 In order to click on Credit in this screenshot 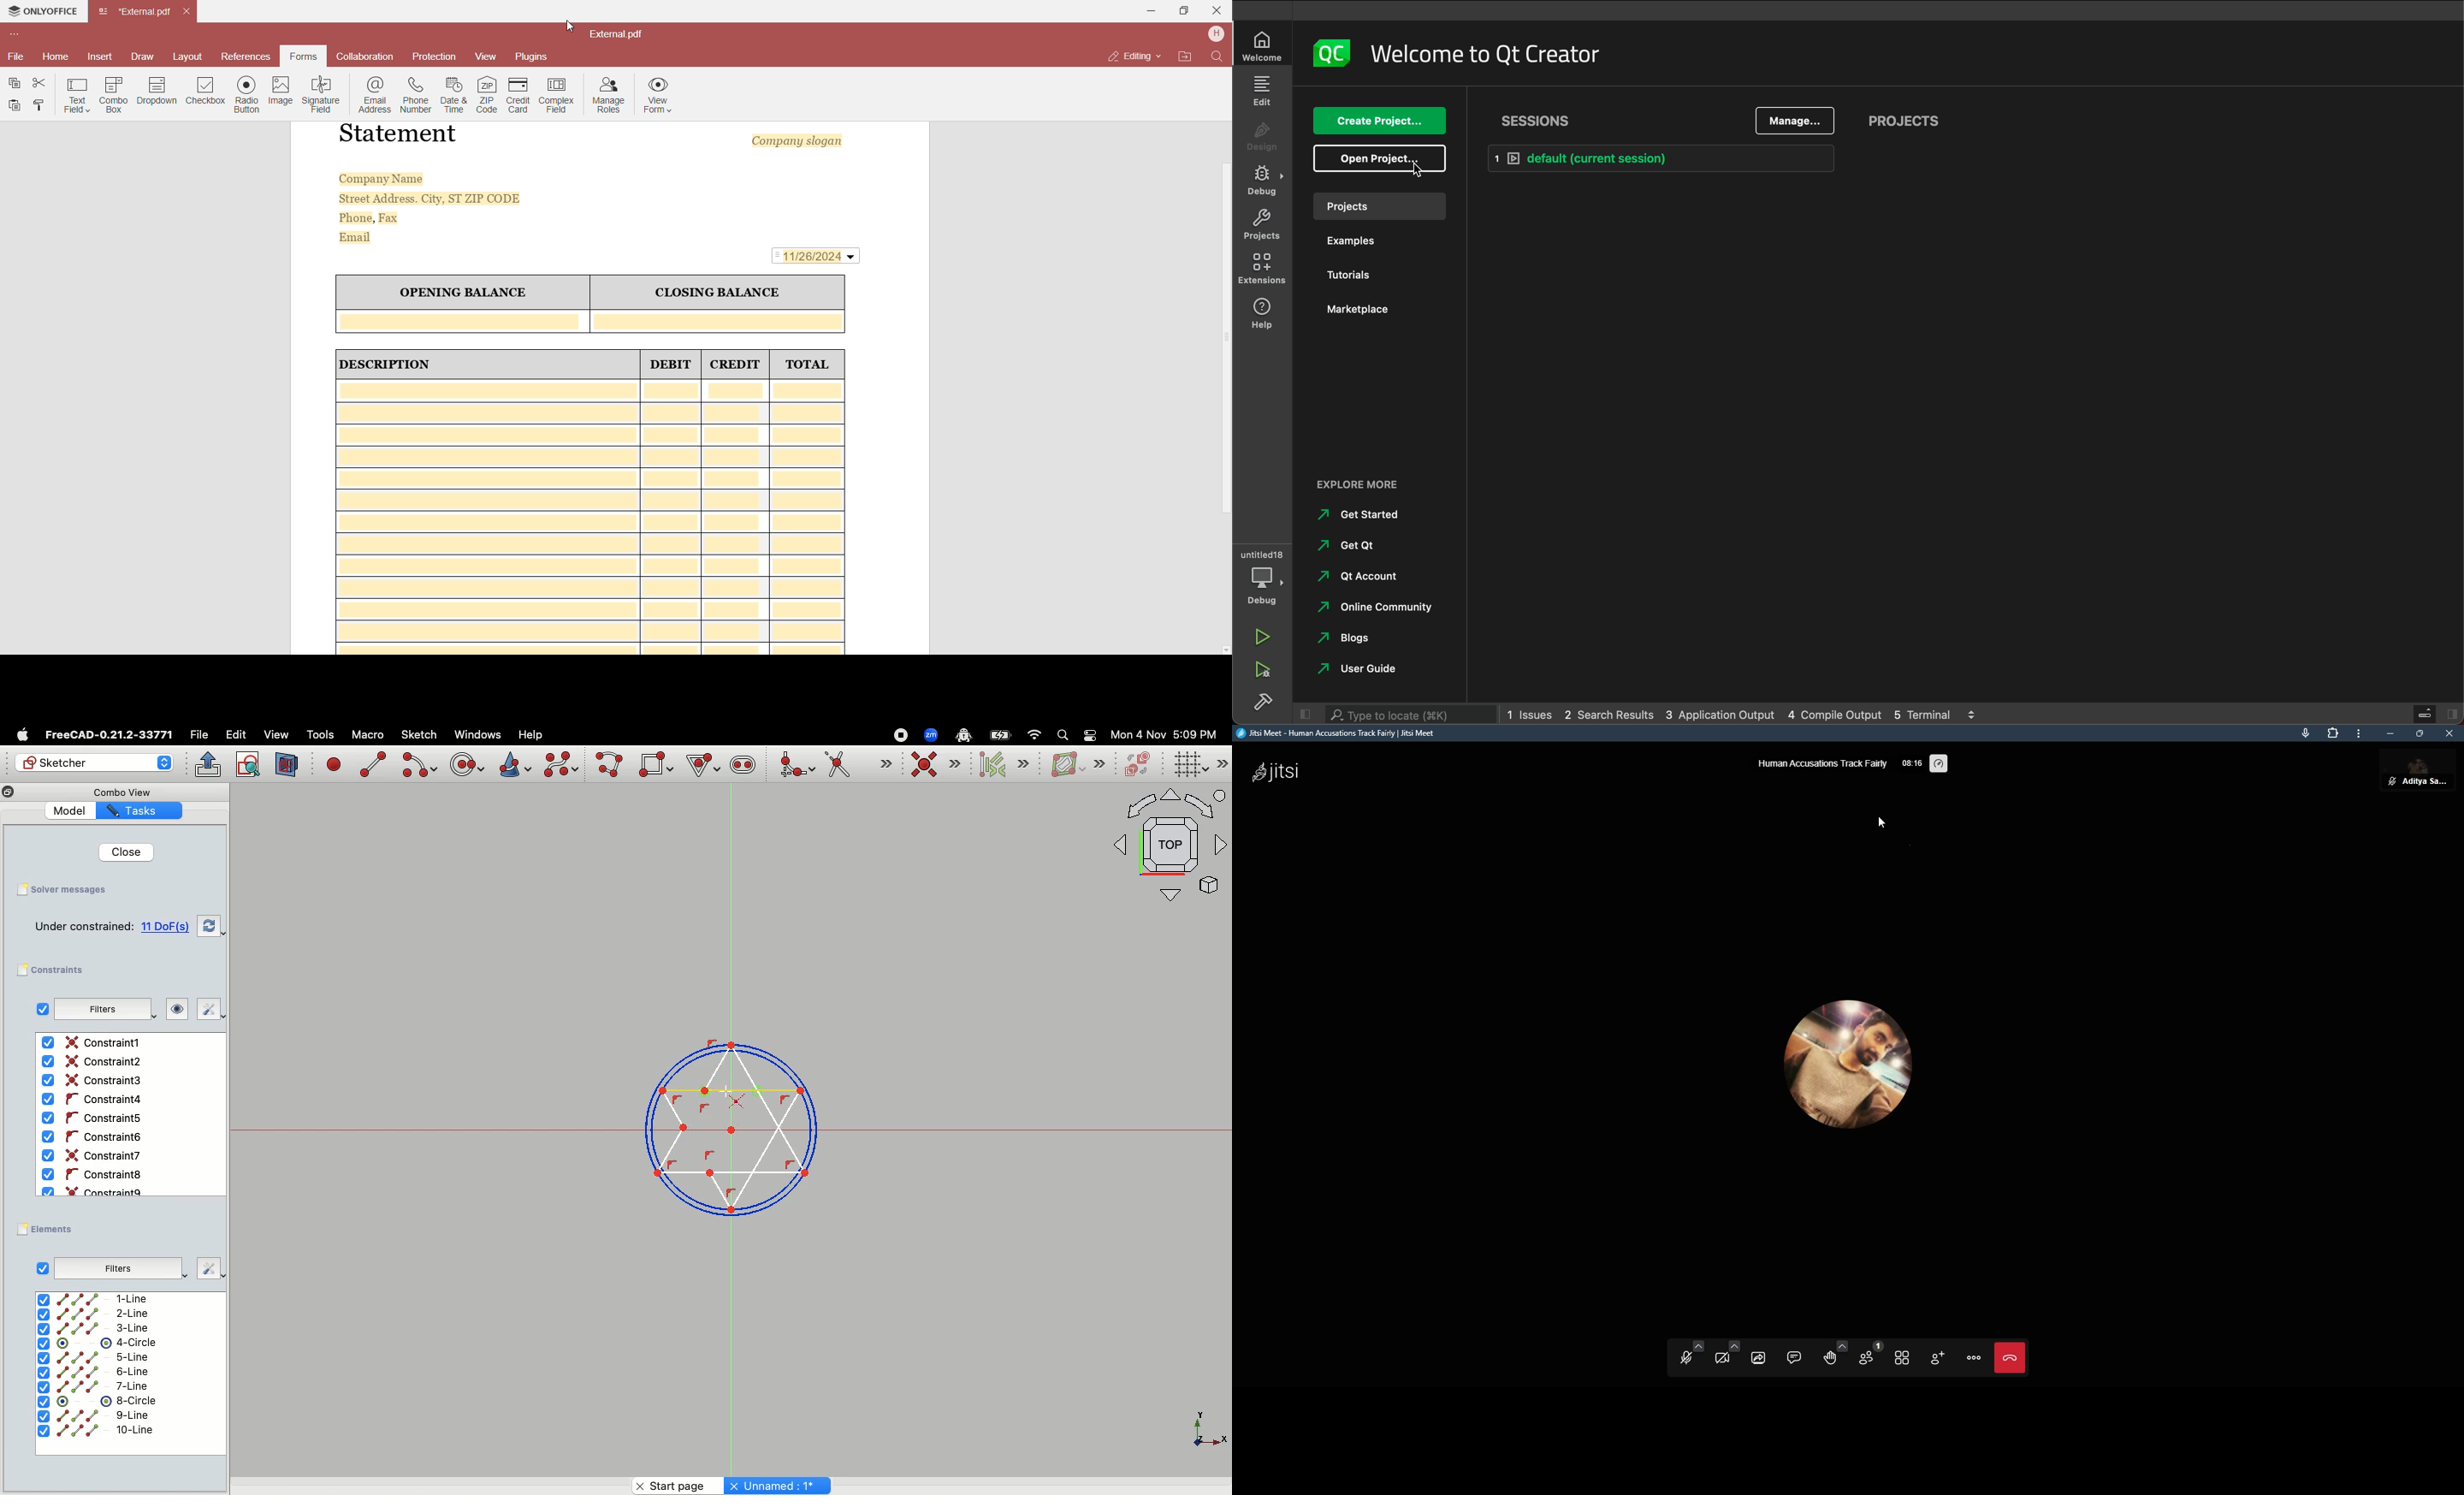, I will do `click(520, 94)`.